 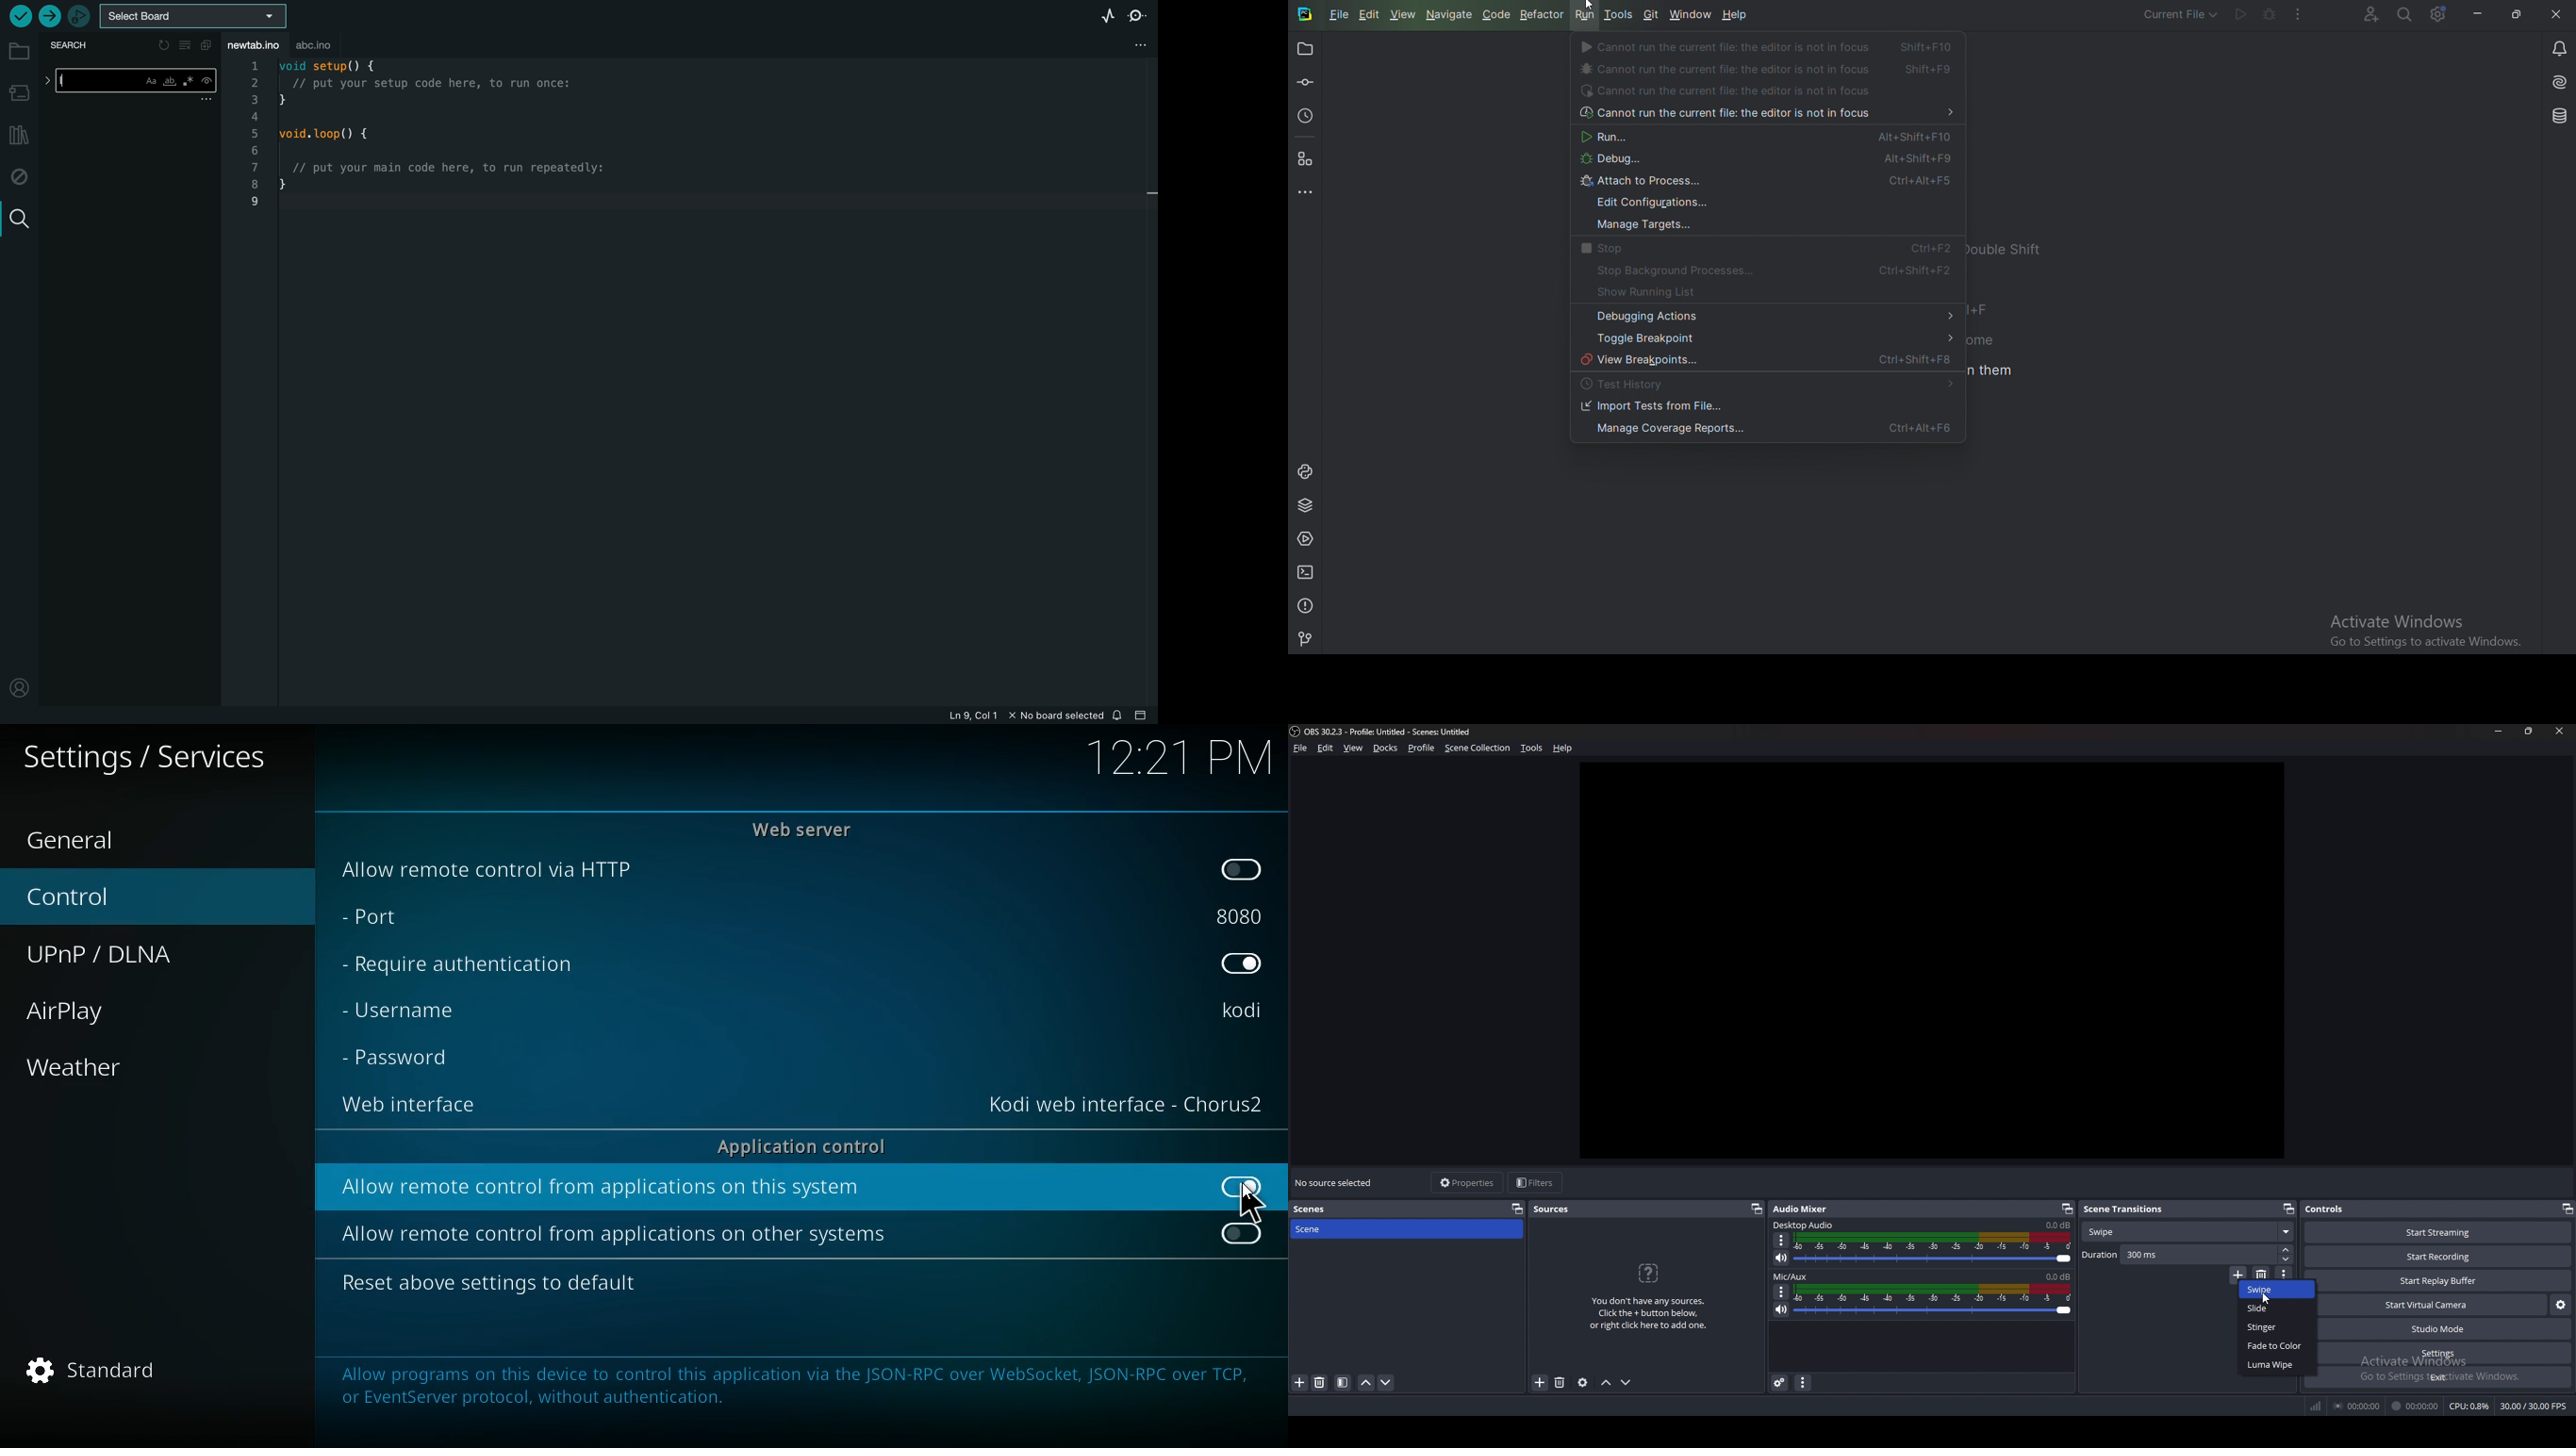 I want to click on CPU: 0.7%, so click(x=2471, y=1407).